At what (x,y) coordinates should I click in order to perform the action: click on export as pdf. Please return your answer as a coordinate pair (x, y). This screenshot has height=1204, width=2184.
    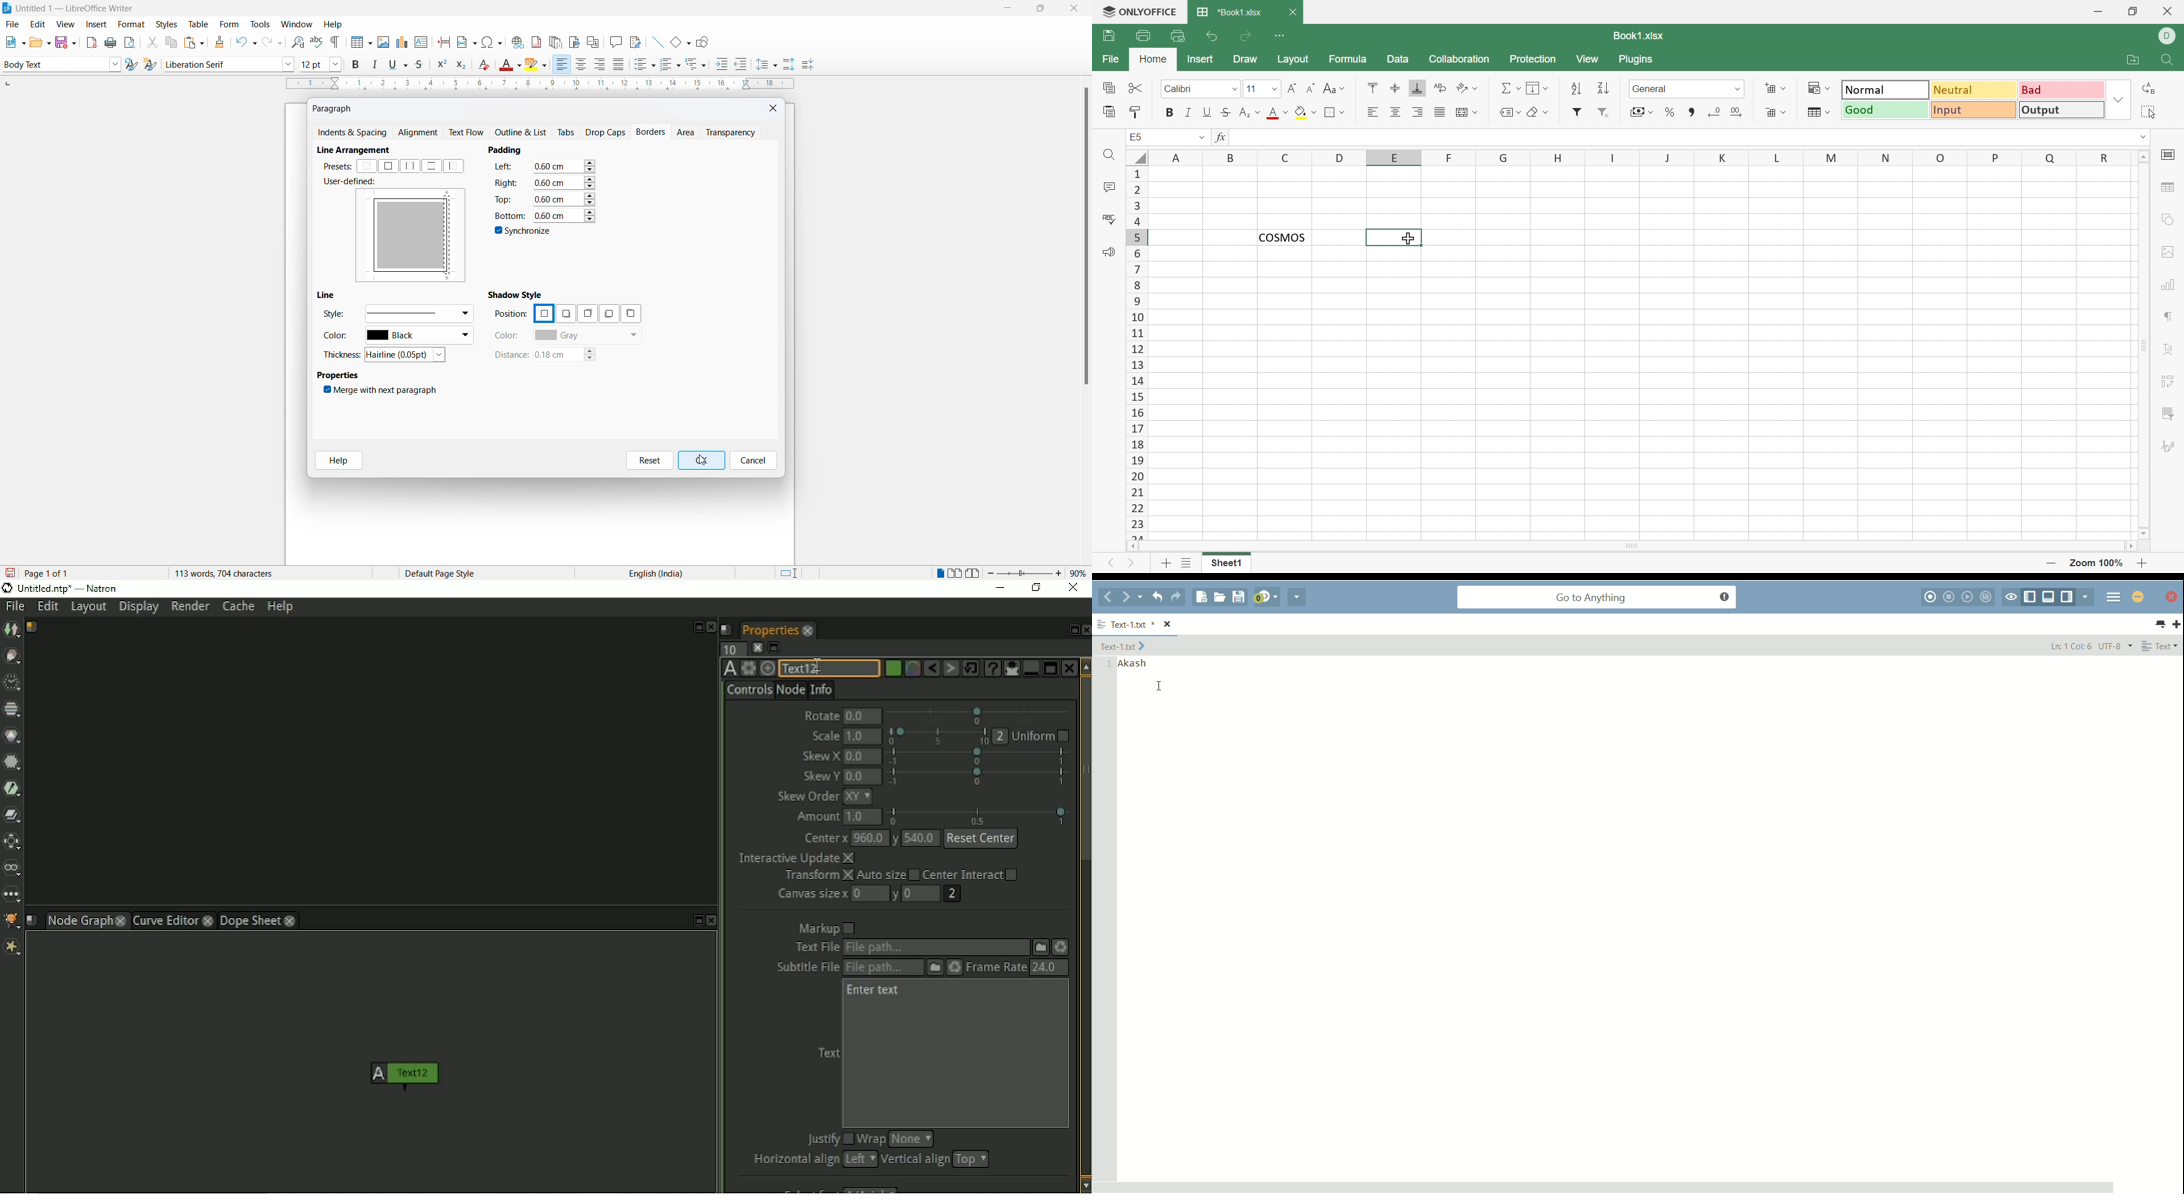
    Looking at the image, I should click on (93, 42).